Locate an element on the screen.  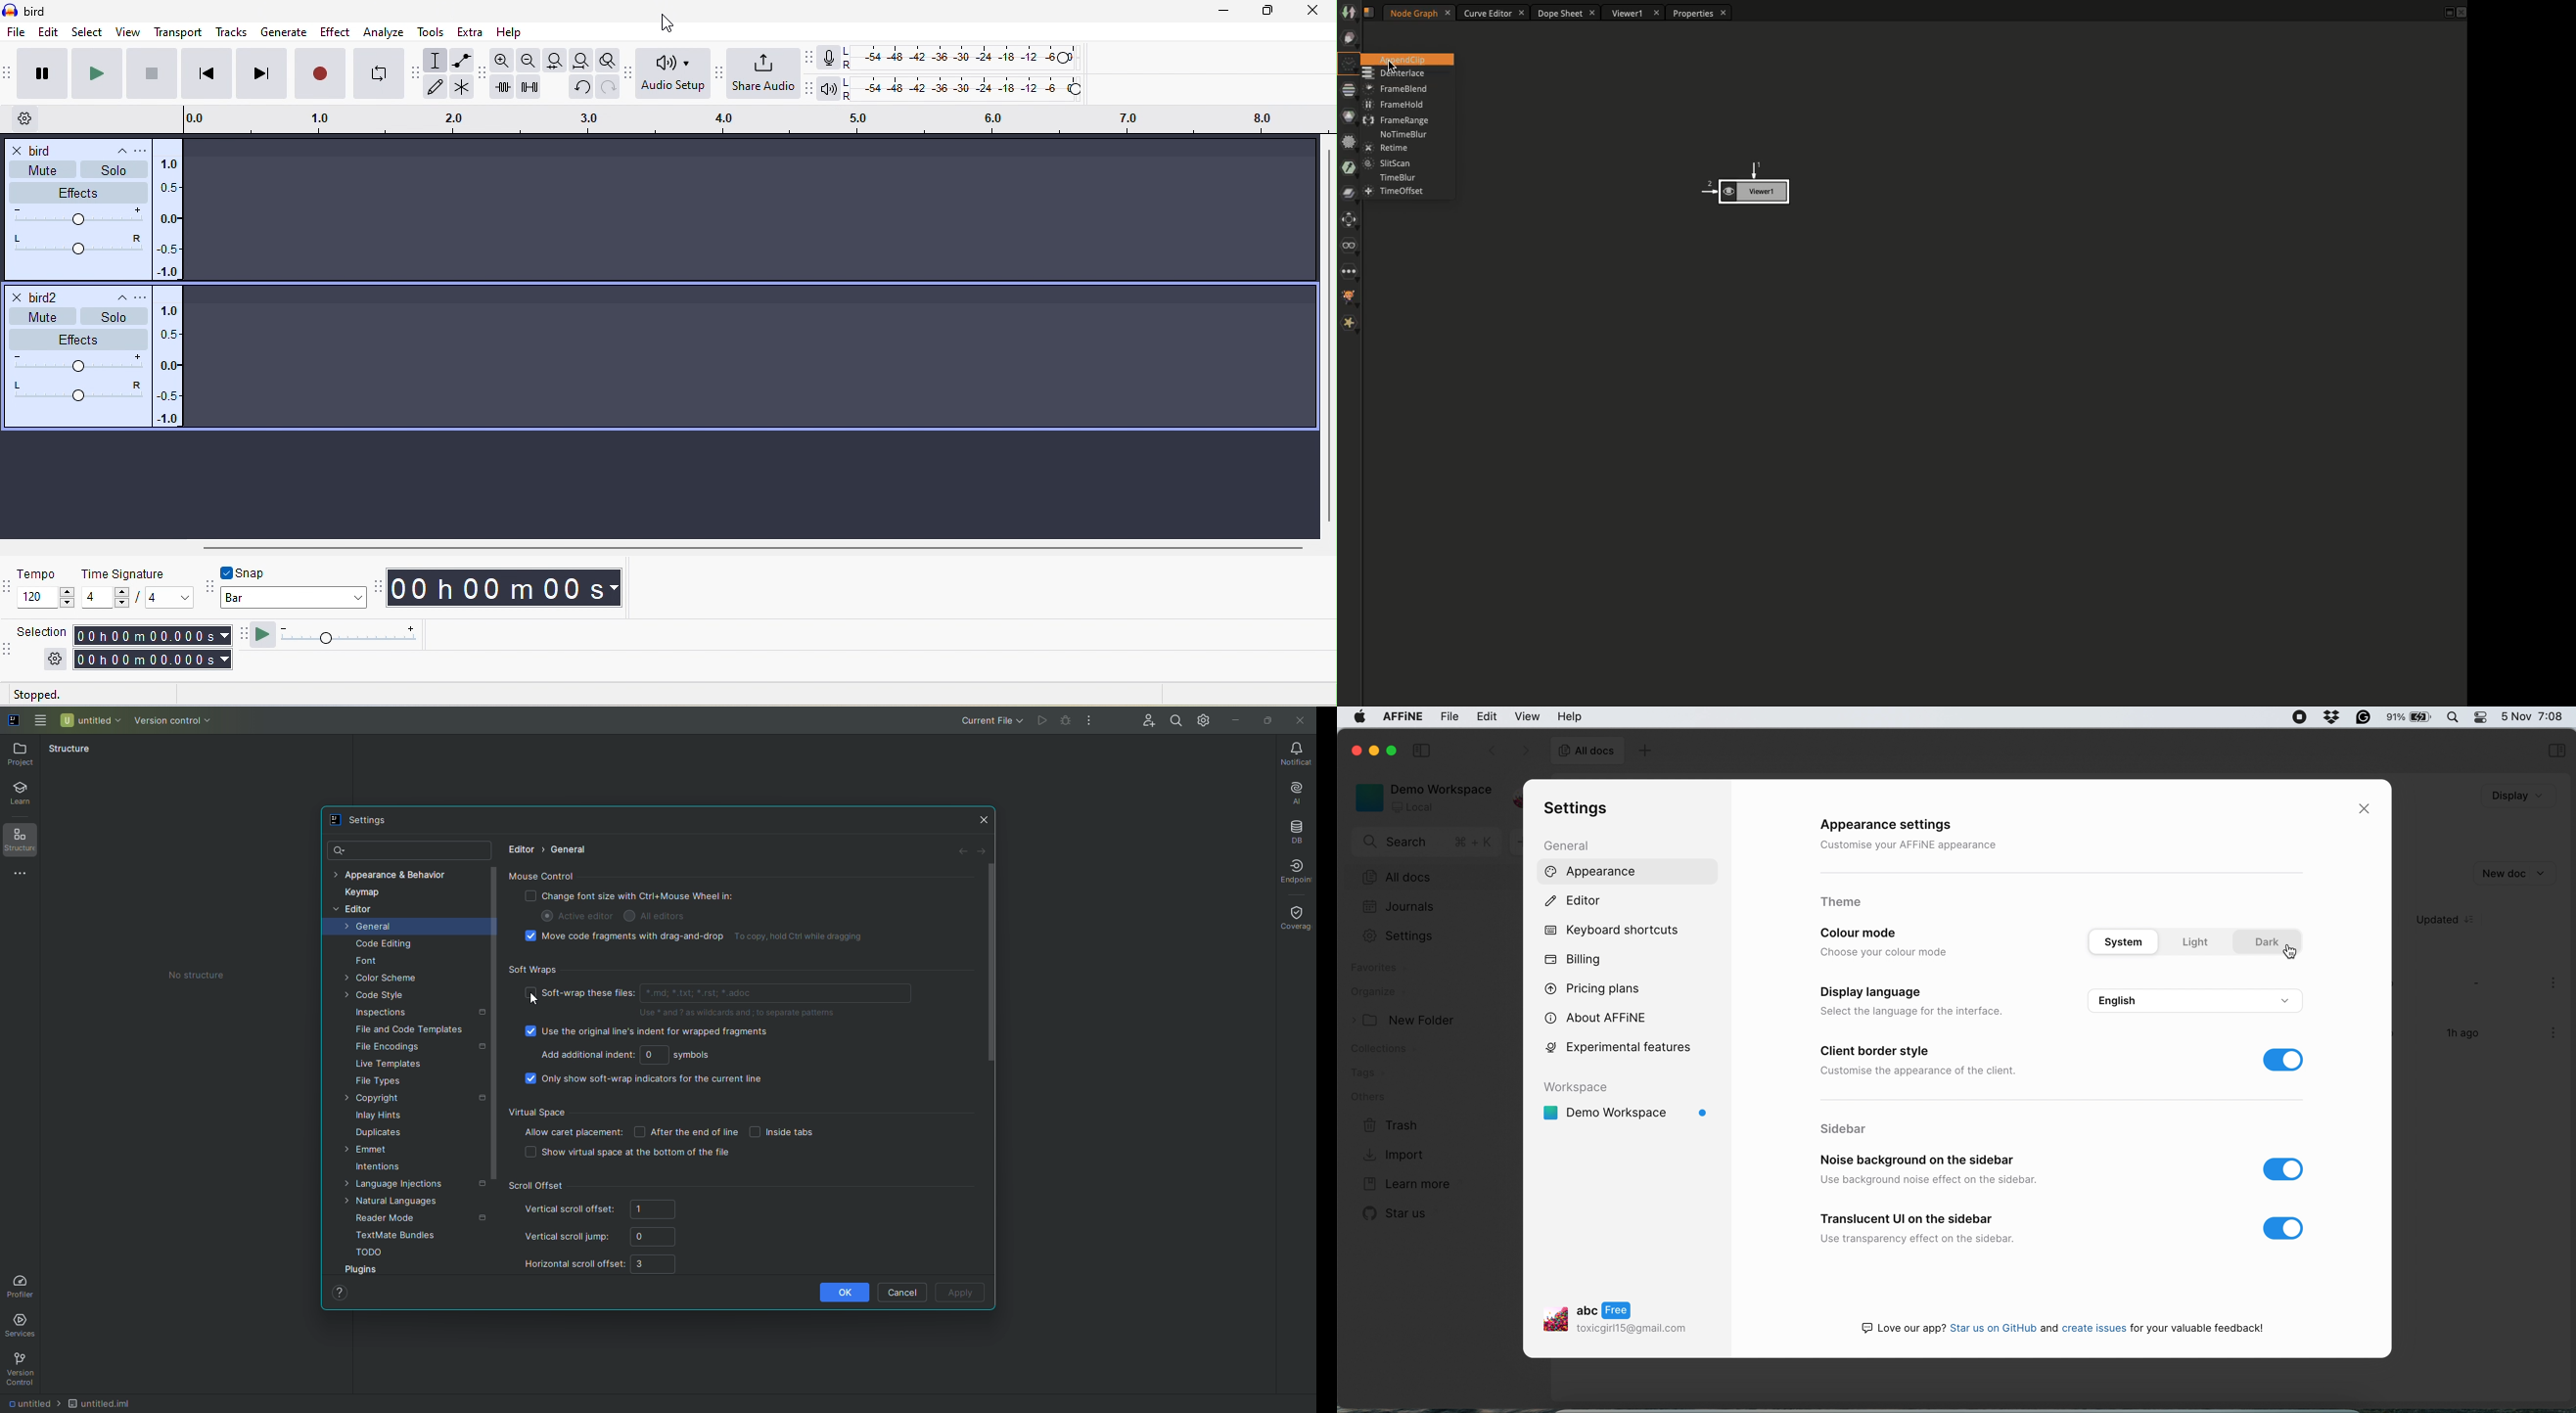
audacity tools toolbar is located at coordinates (415, 71).